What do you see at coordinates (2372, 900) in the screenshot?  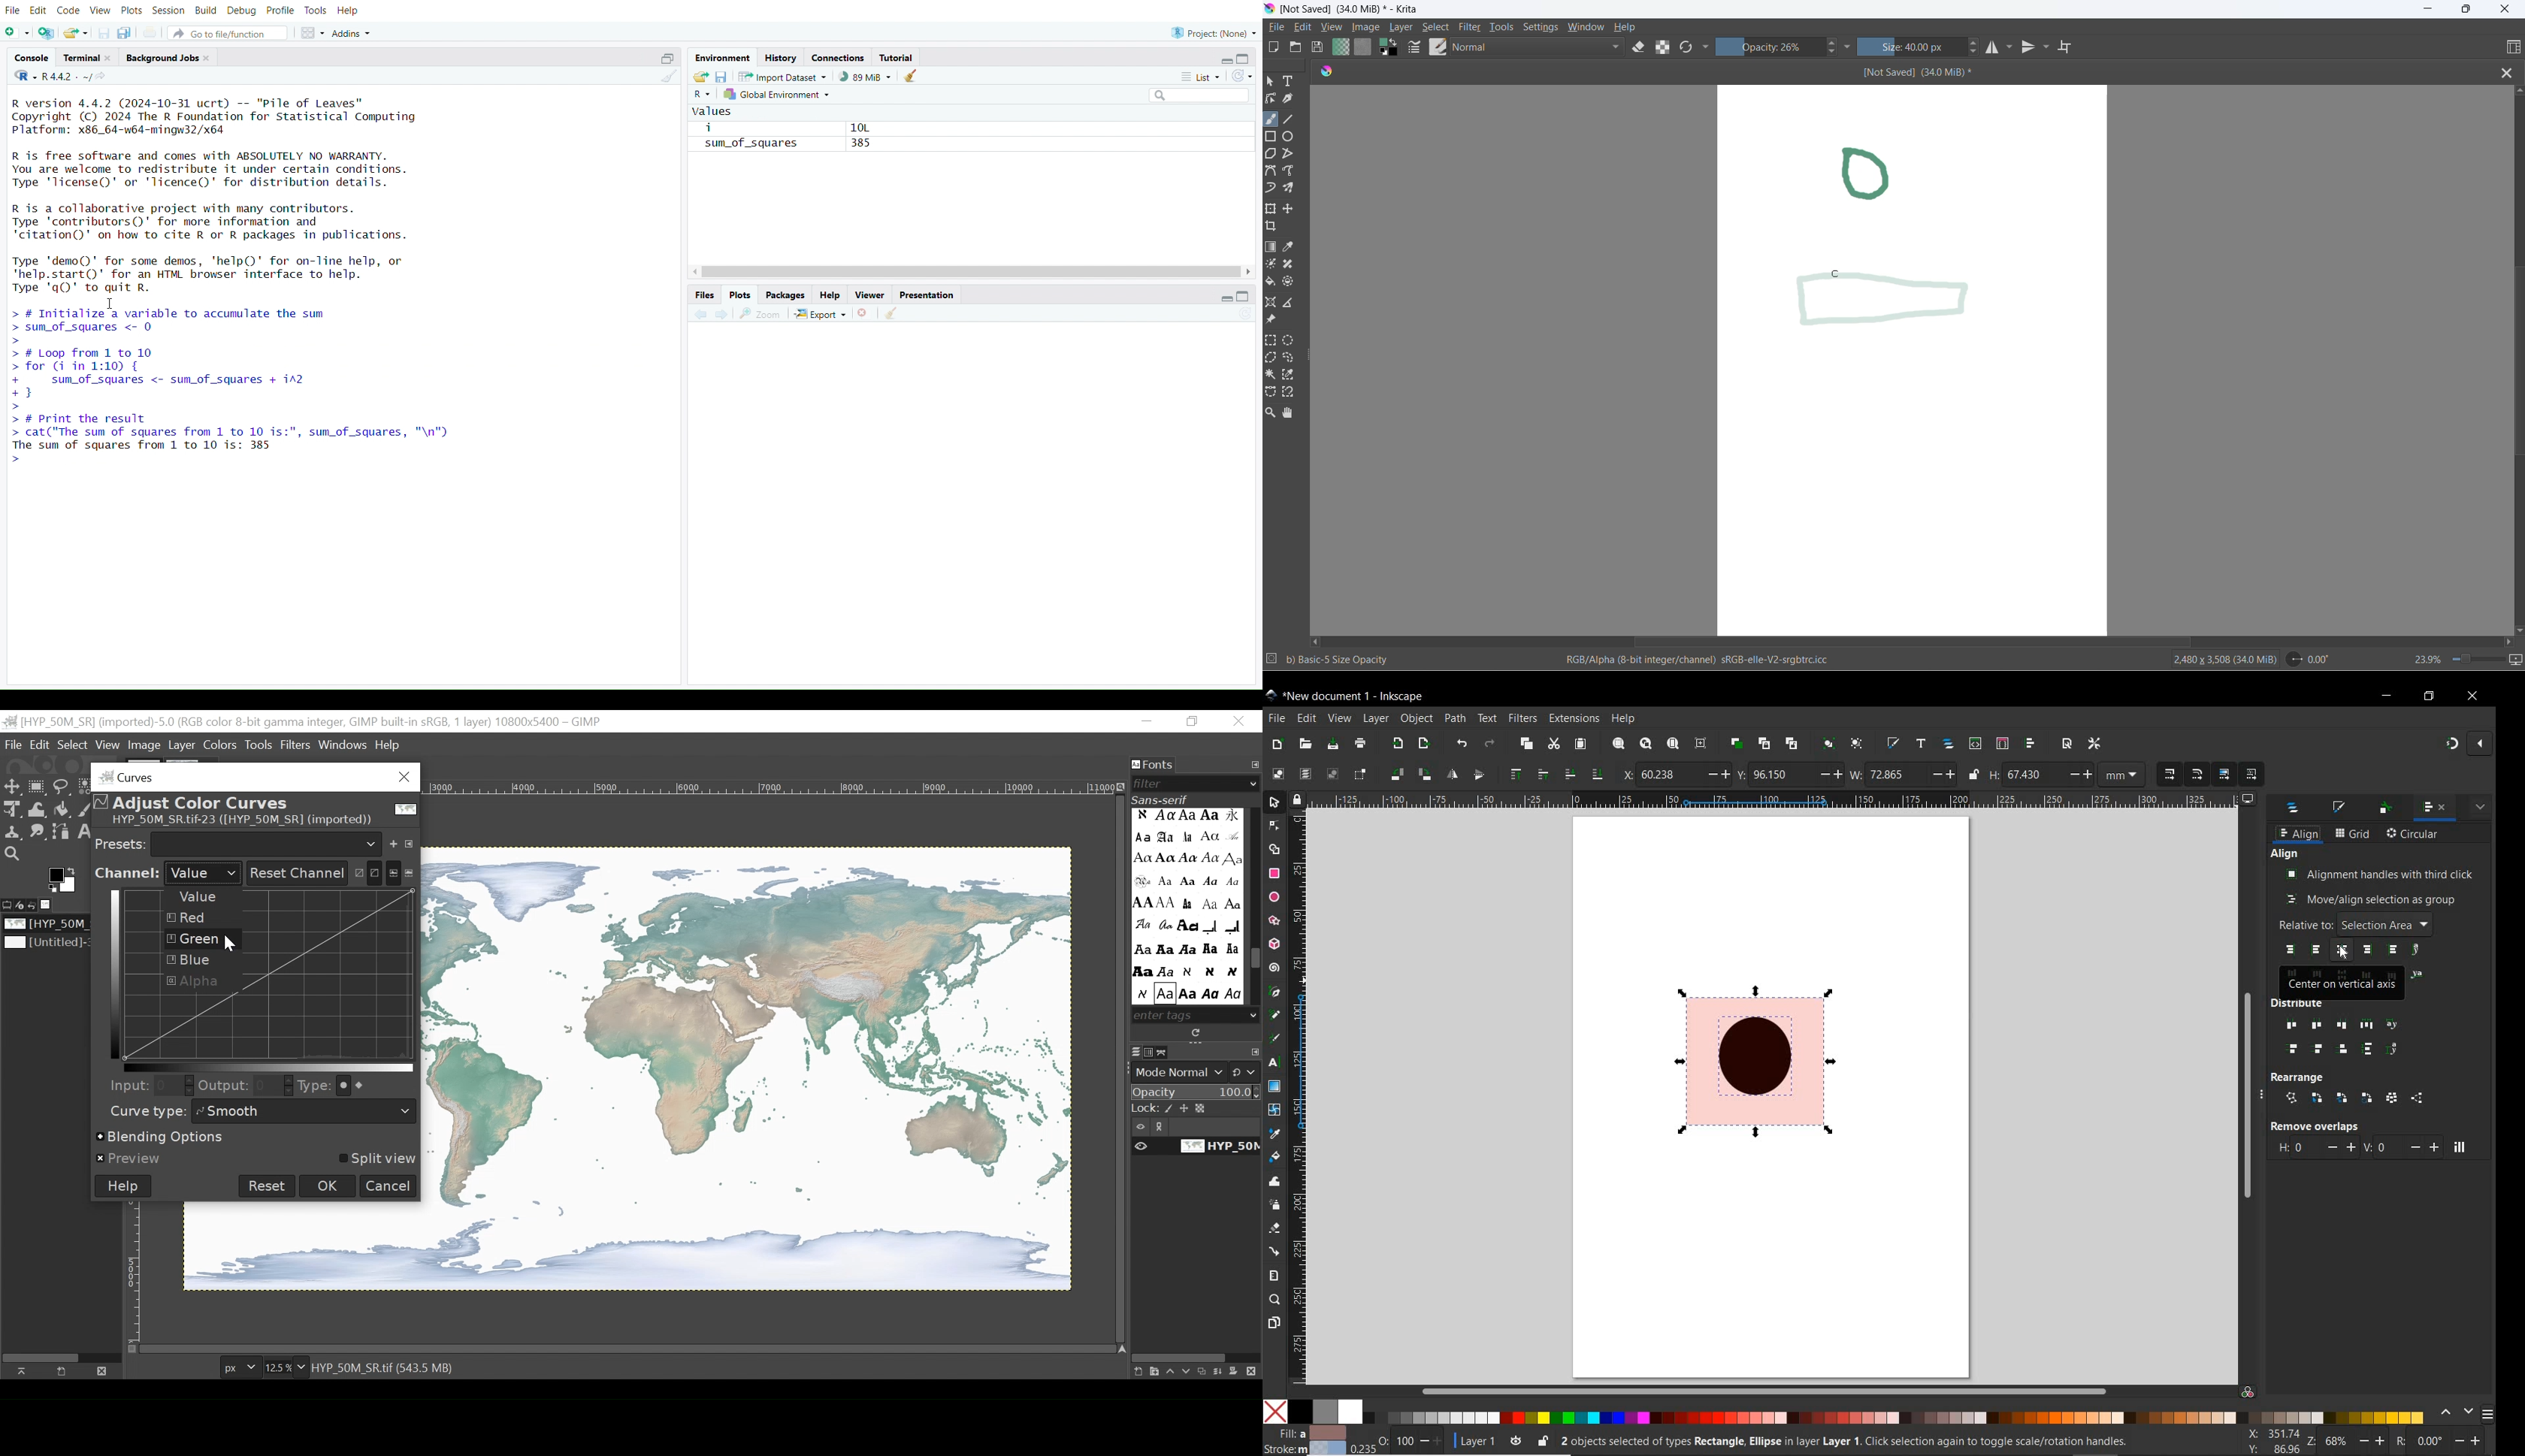 I see `move/align selection as group` at bounding box center [2372, 900].